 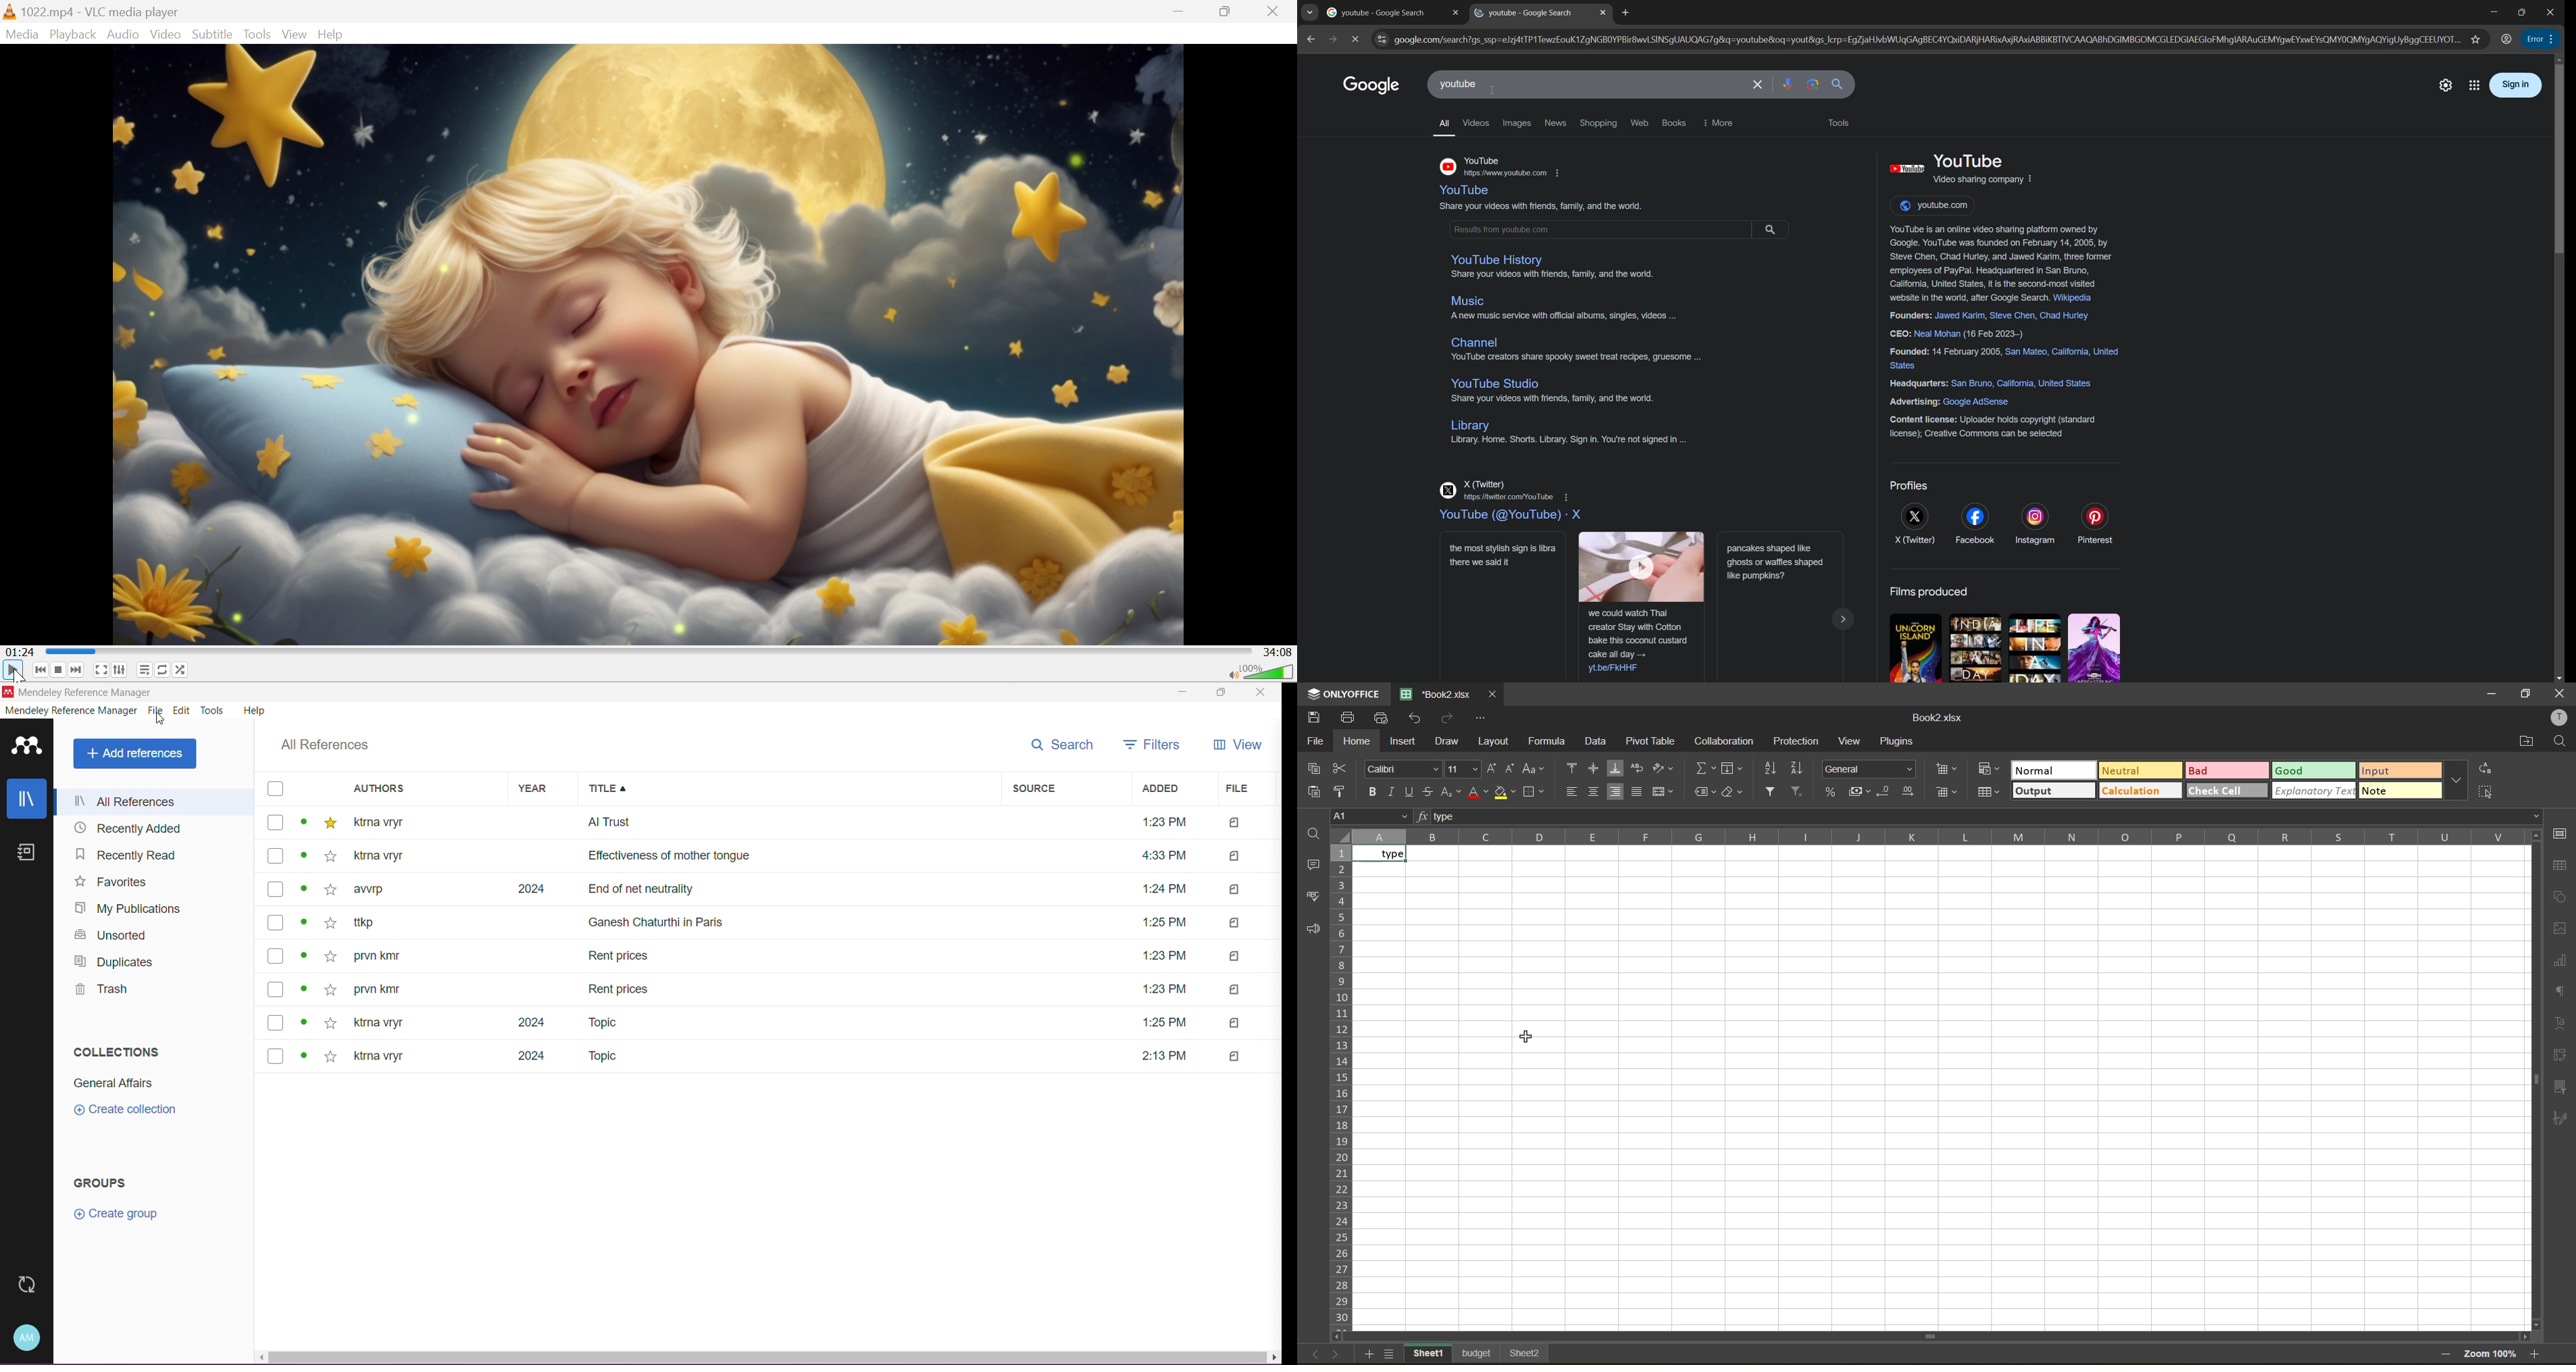 What do you see at coordinates (109, 1083) in the screenshot?
I see `Collection Name` at bounding box center [109, 1083].